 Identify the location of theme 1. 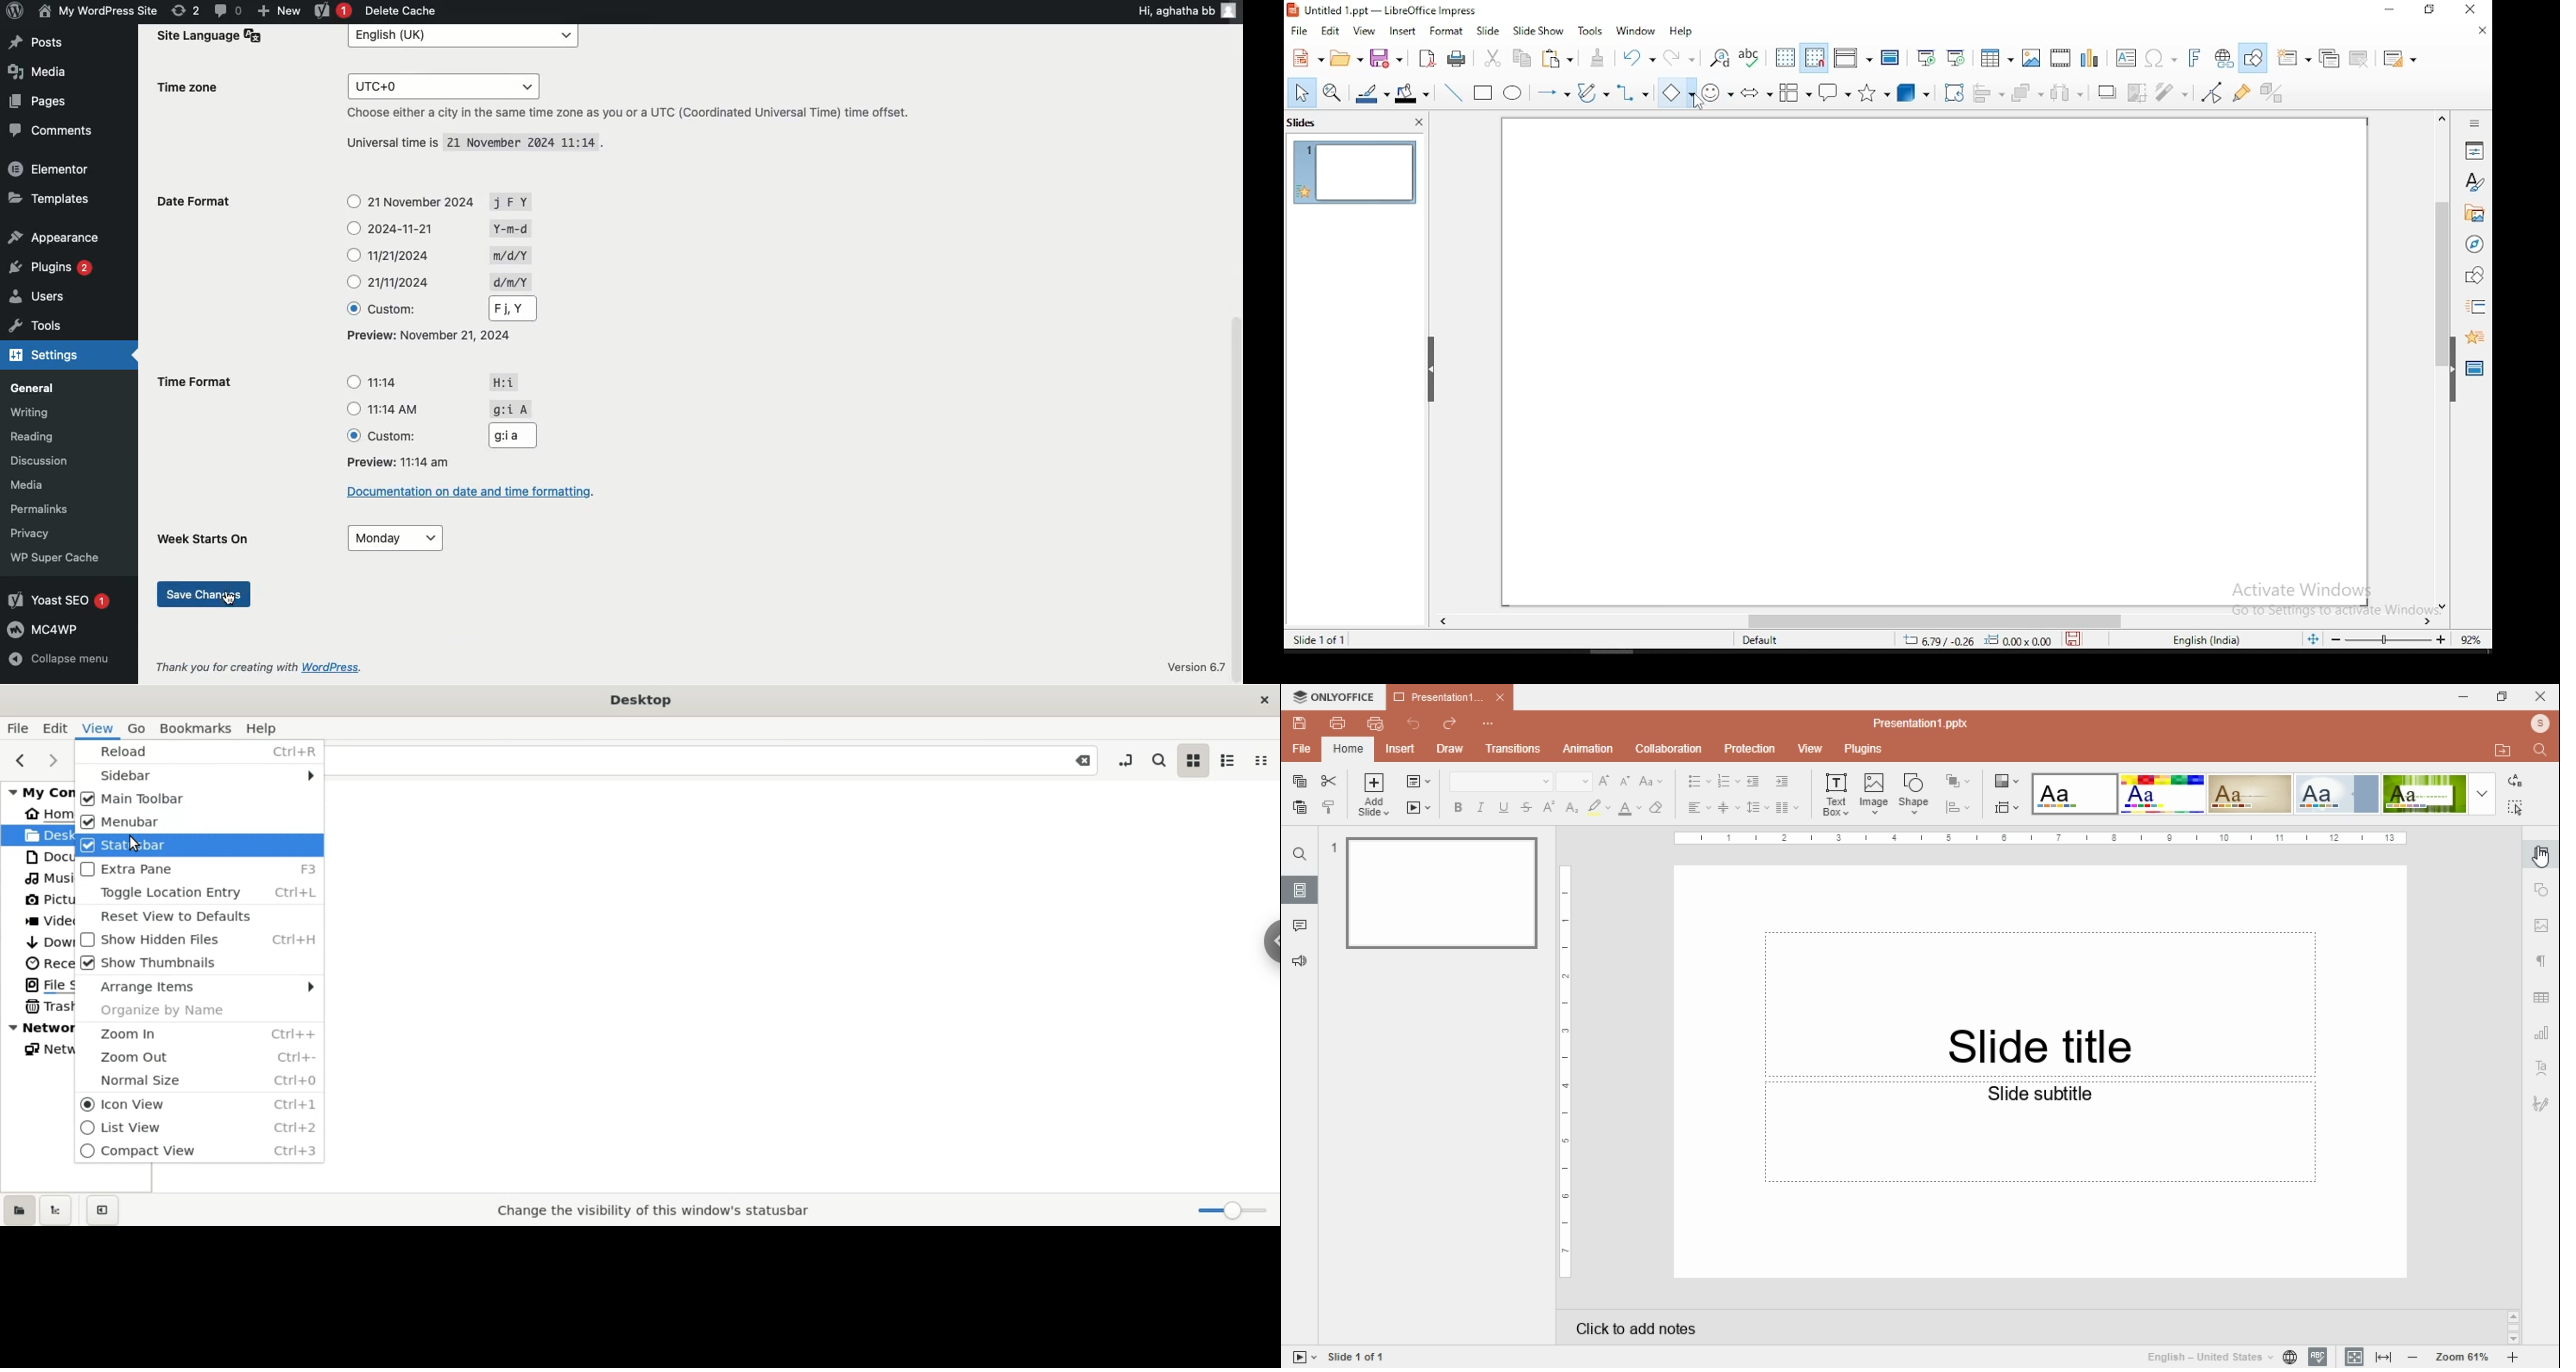
(2072, 794).